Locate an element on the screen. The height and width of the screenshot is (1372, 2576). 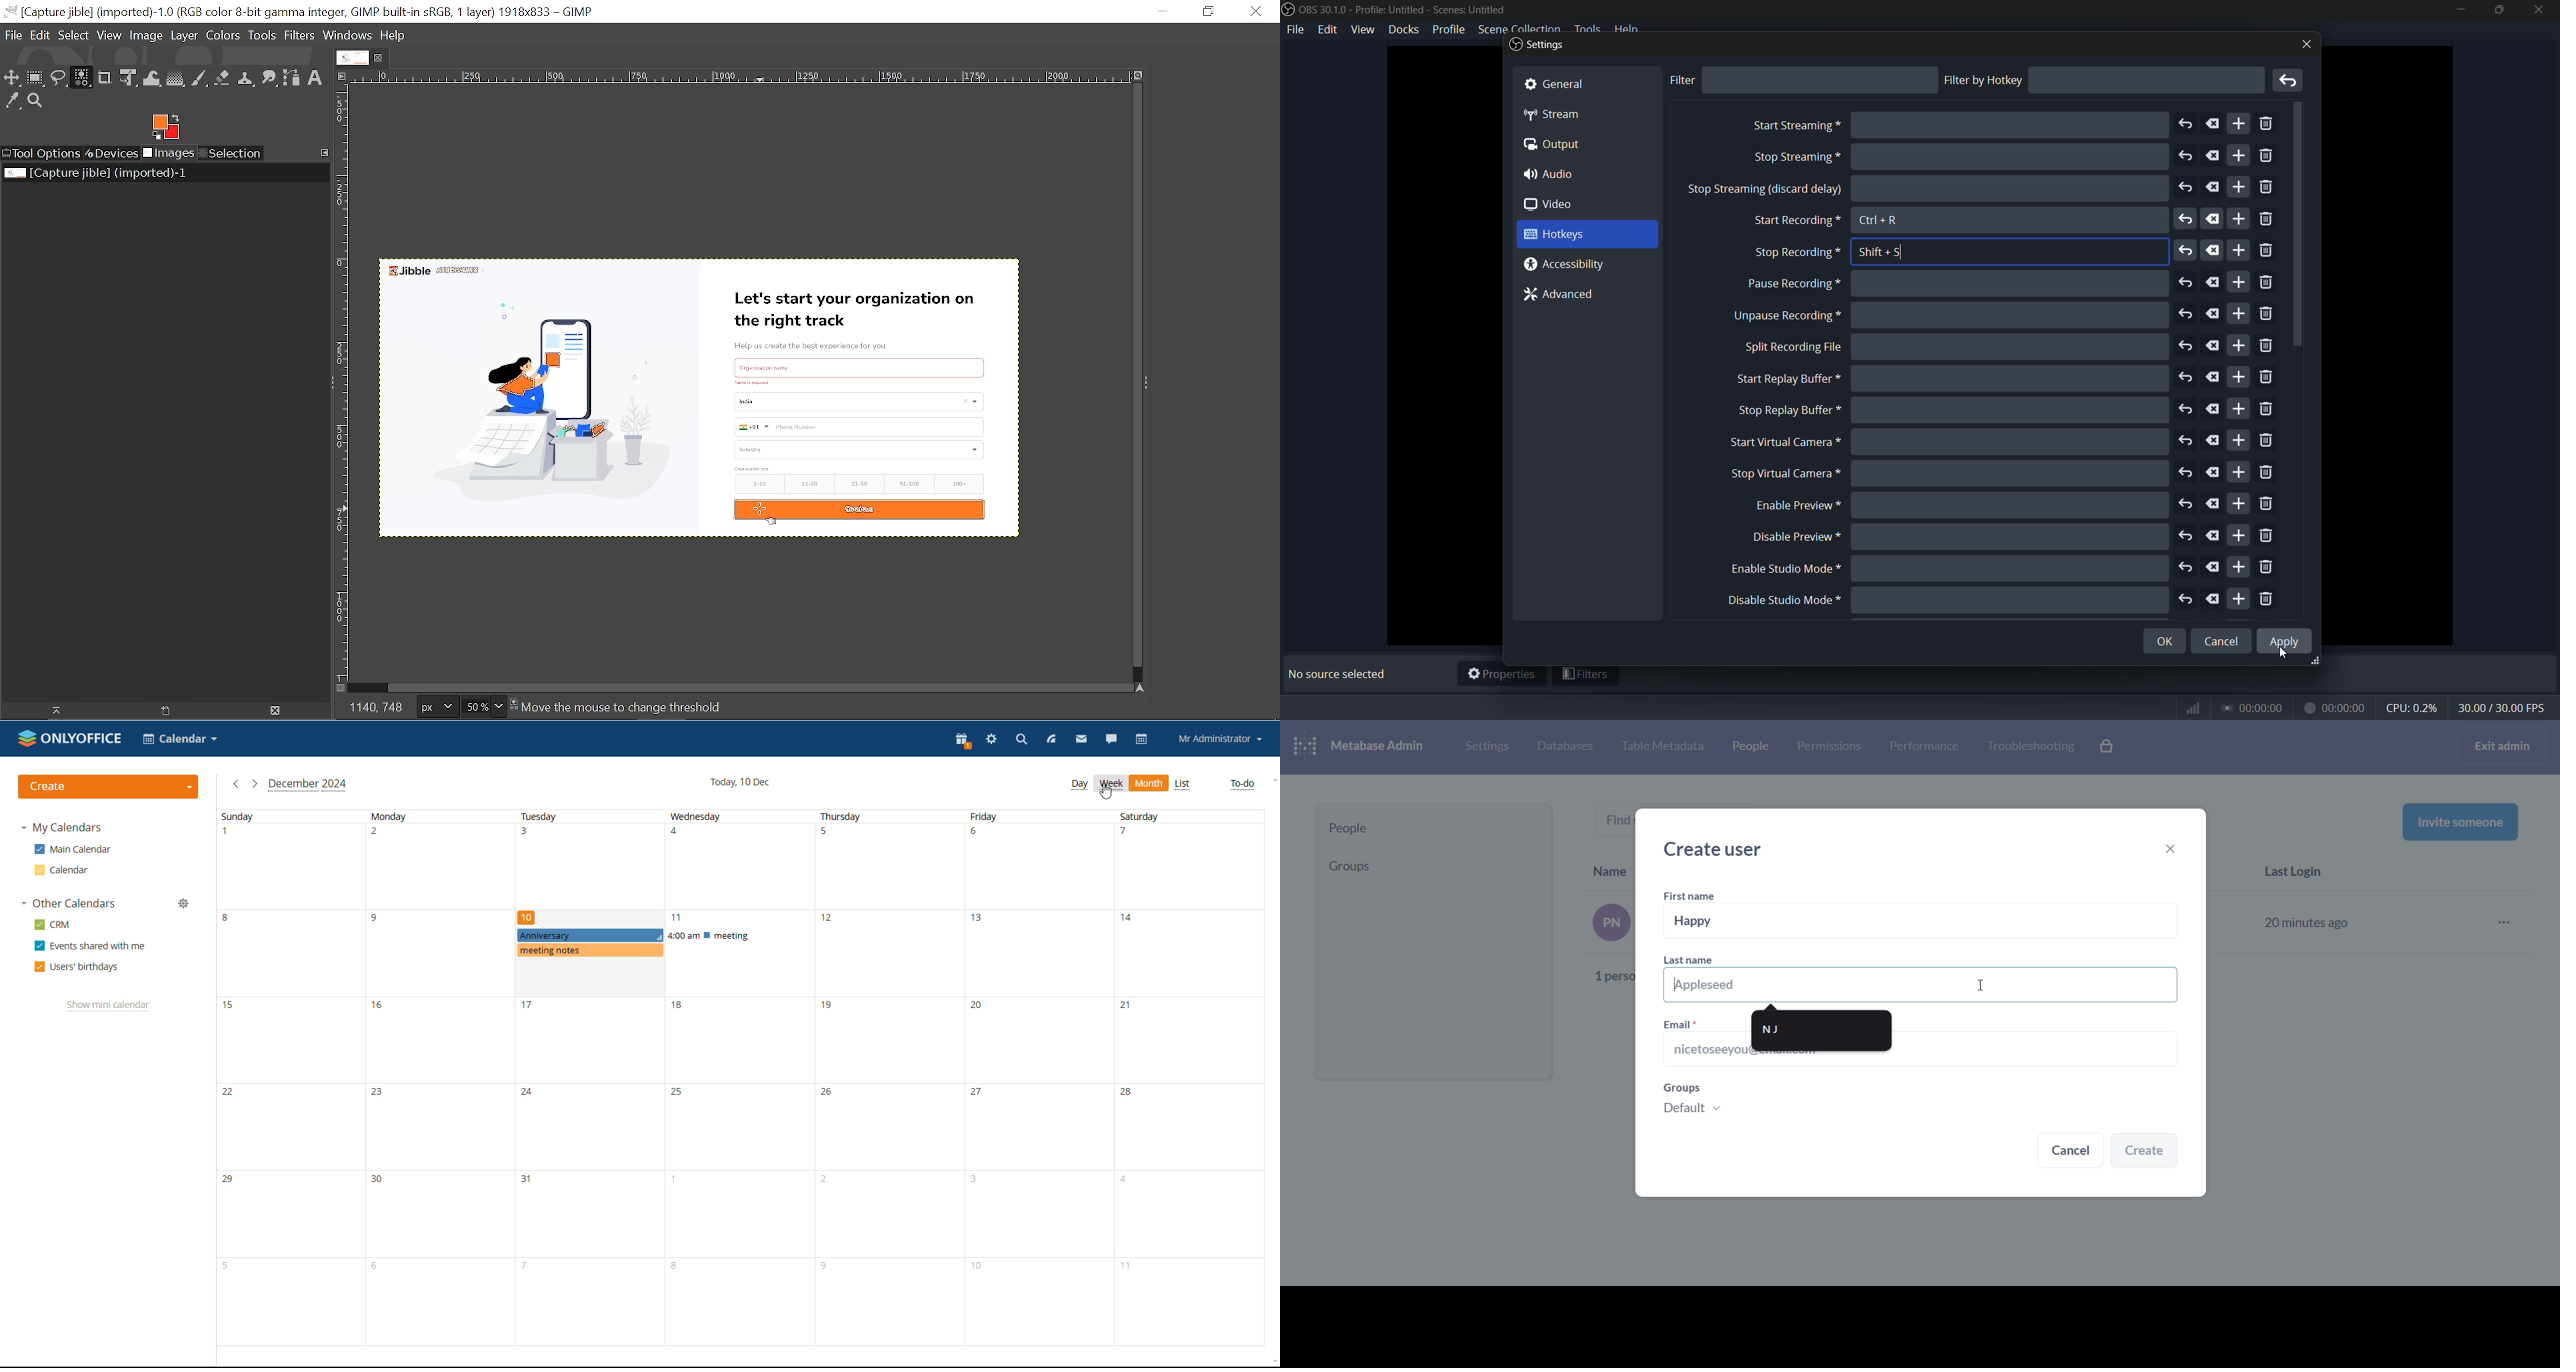
filter by hotkey is located at coordinates (1983, 80).